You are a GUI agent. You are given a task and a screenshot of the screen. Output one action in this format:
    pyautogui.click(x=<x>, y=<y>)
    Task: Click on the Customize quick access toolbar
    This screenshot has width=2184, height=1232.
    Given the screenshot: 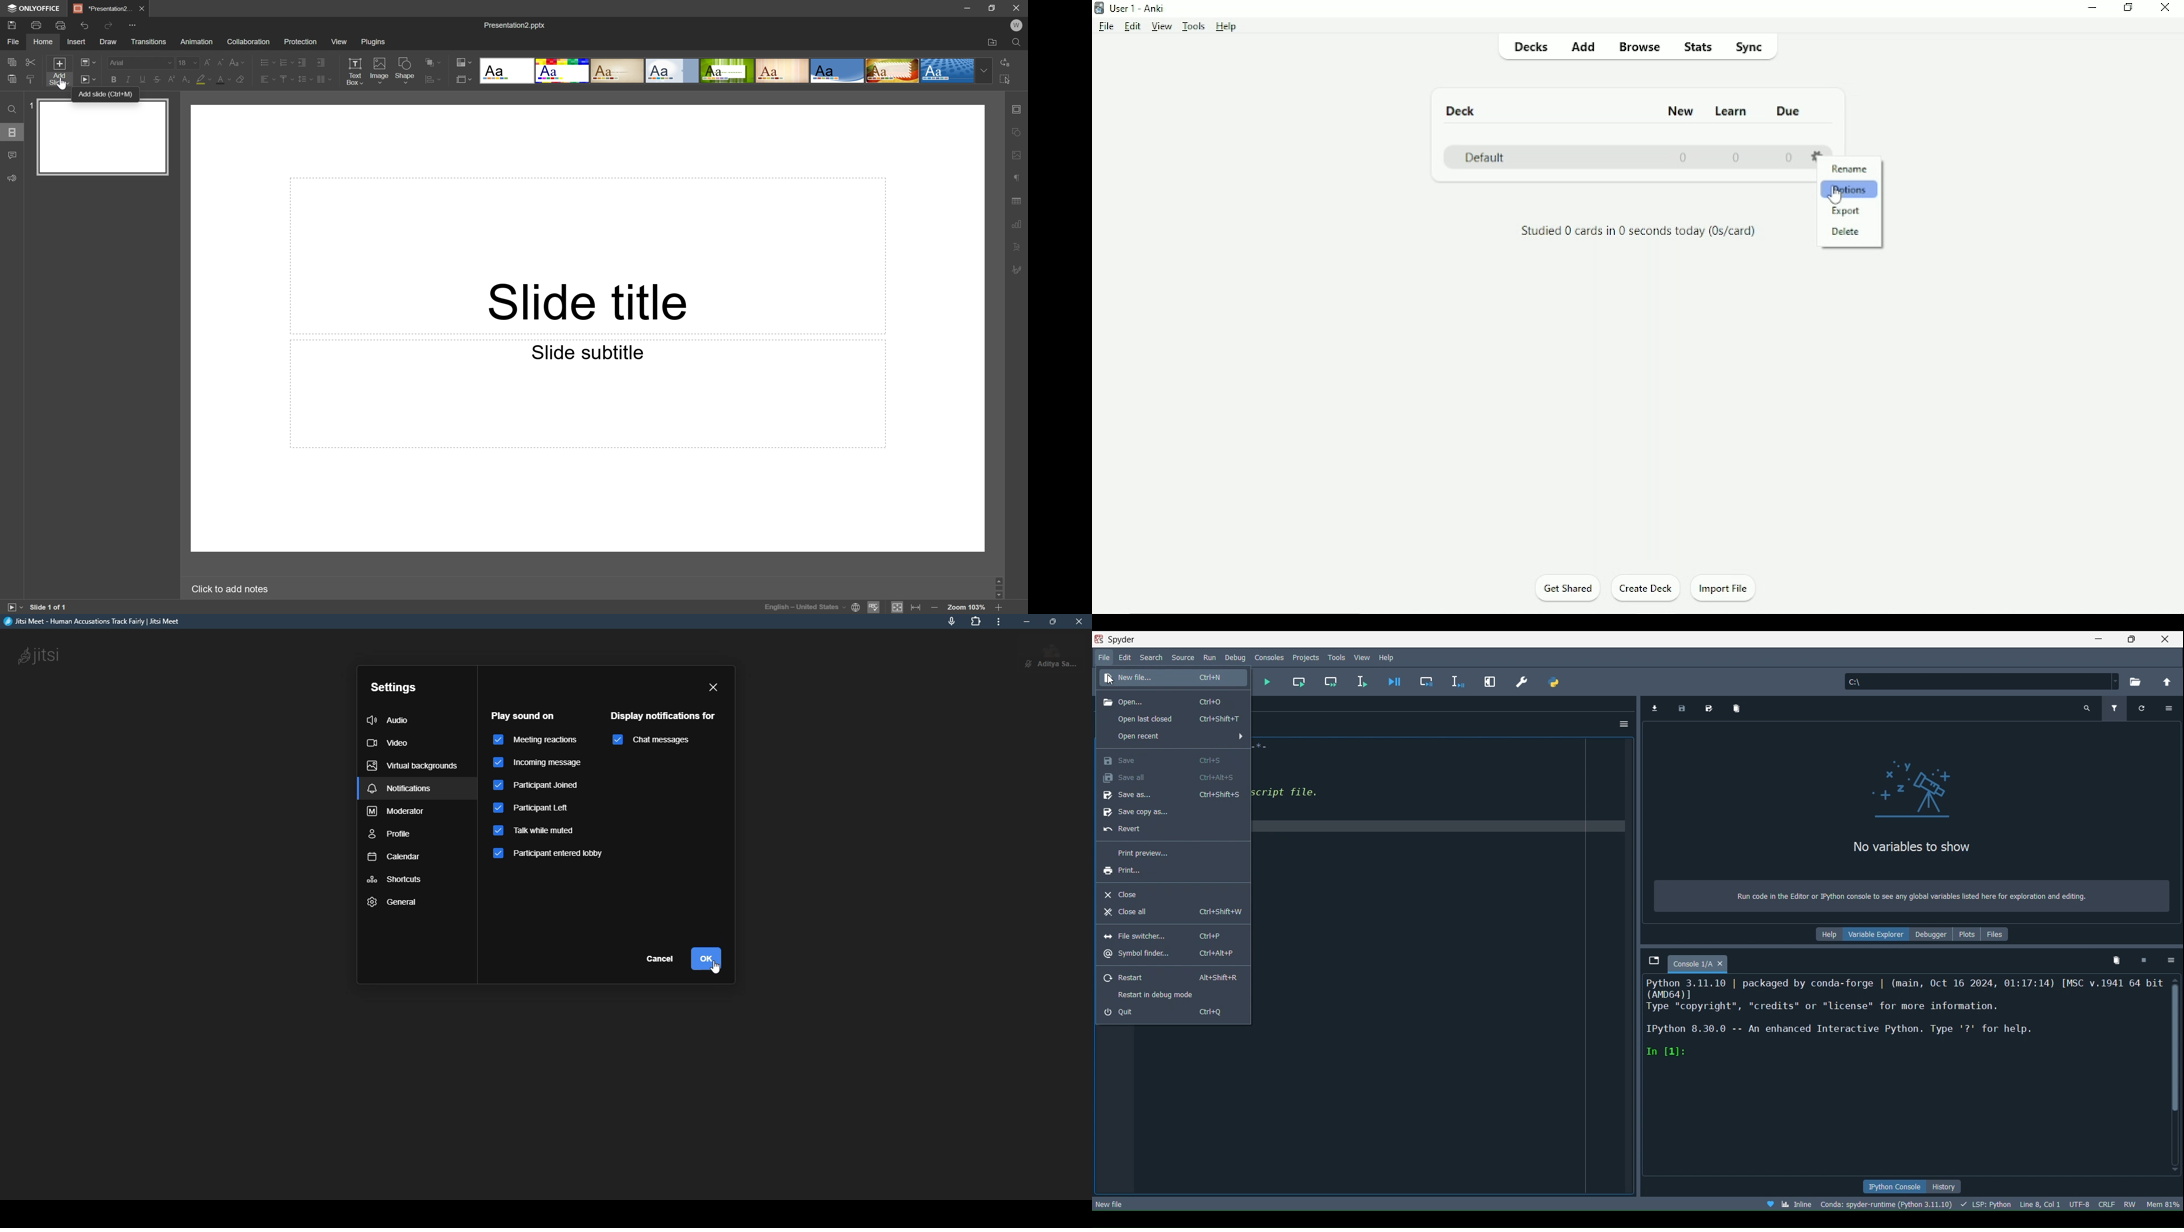 What is the action you would take?
    pyautogui.click(x=135, y=24)
    